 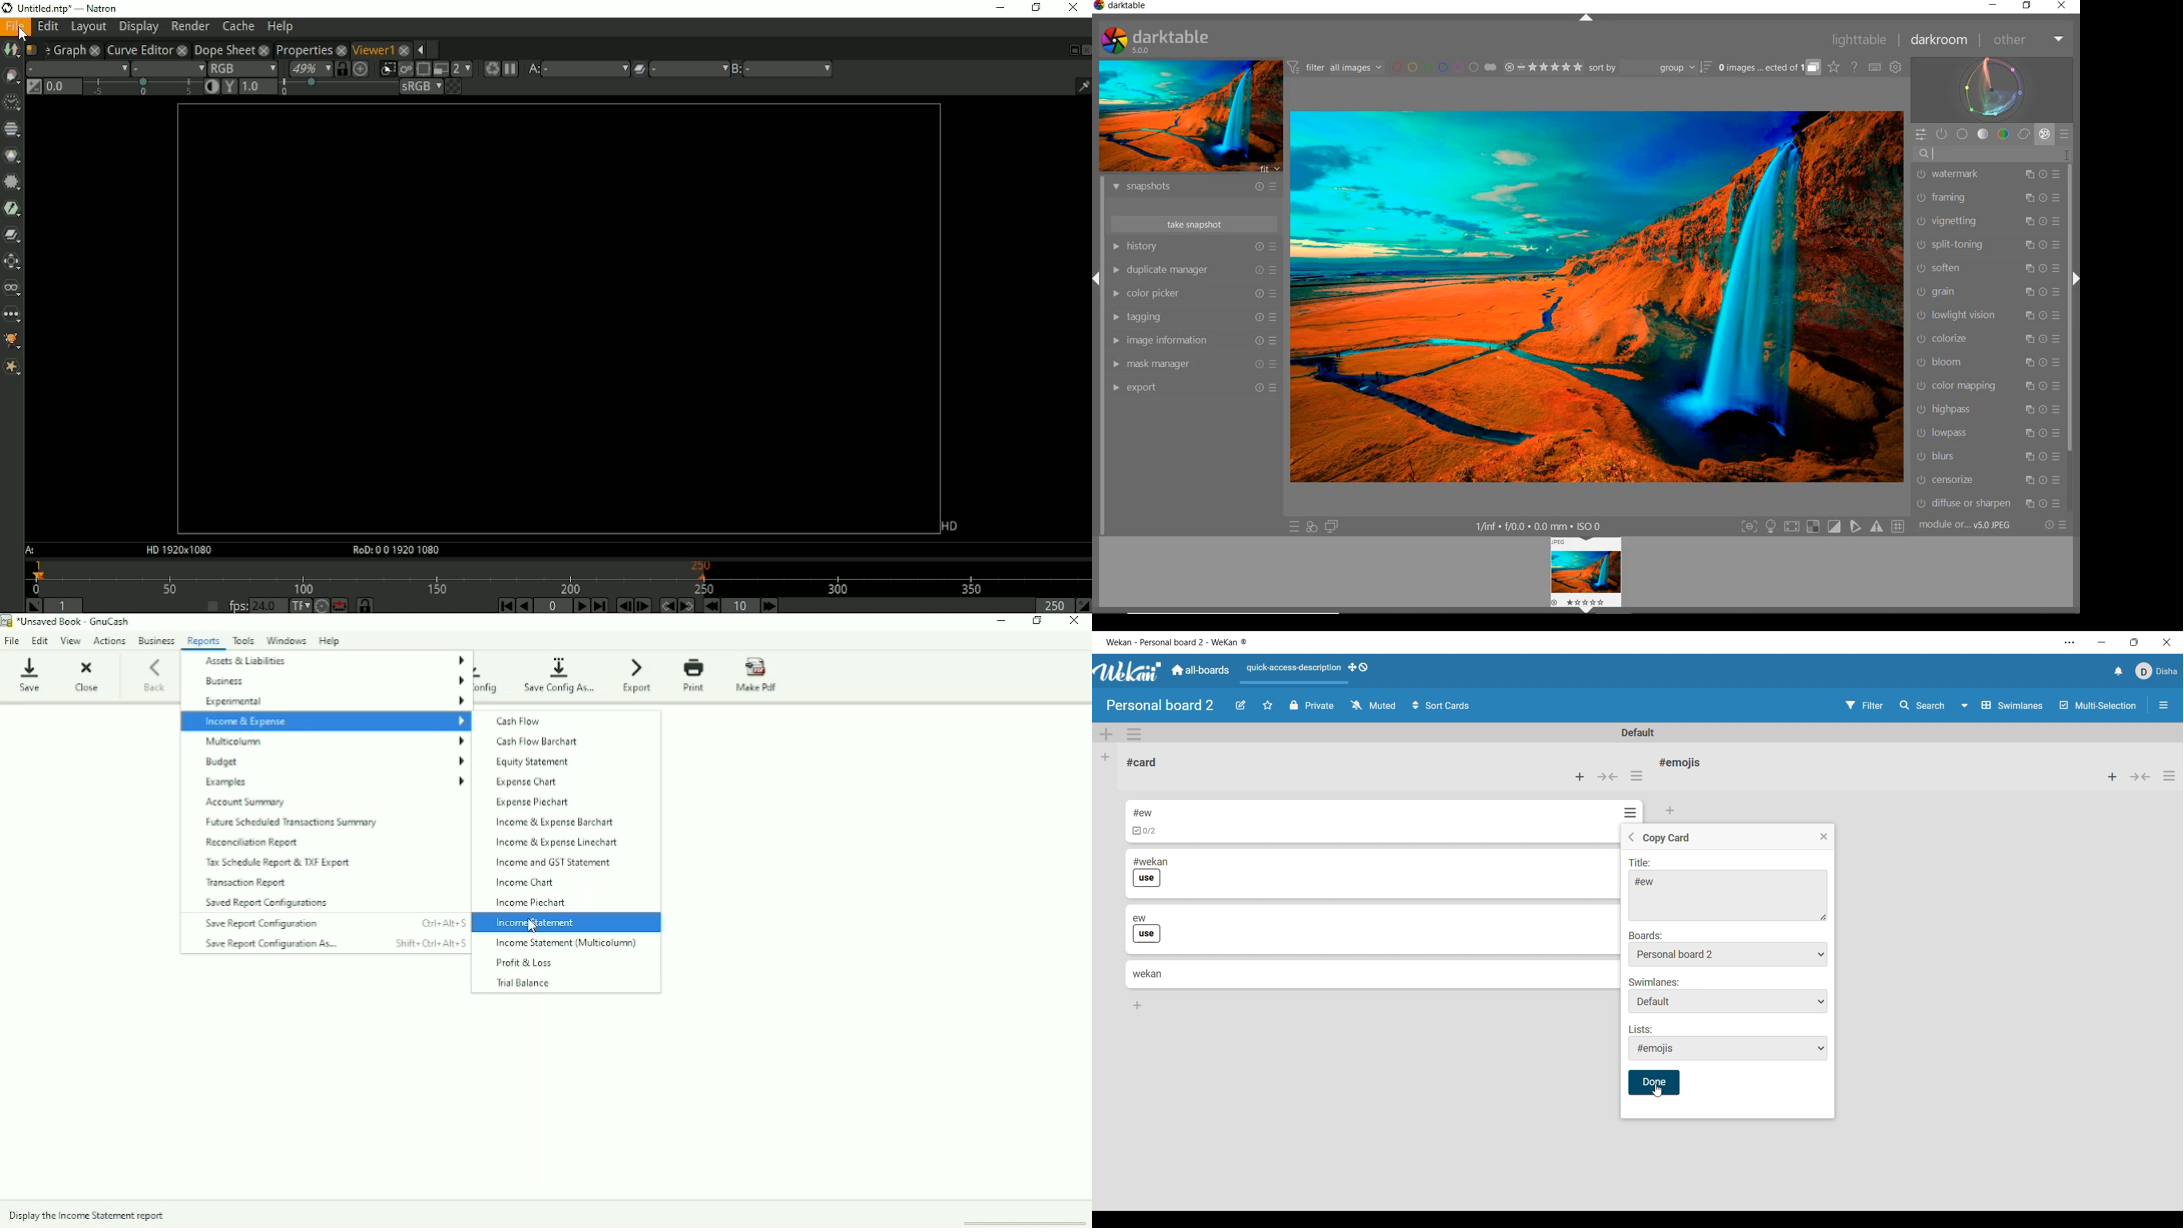 I want to click on correct, so click(x=2023, y=134).